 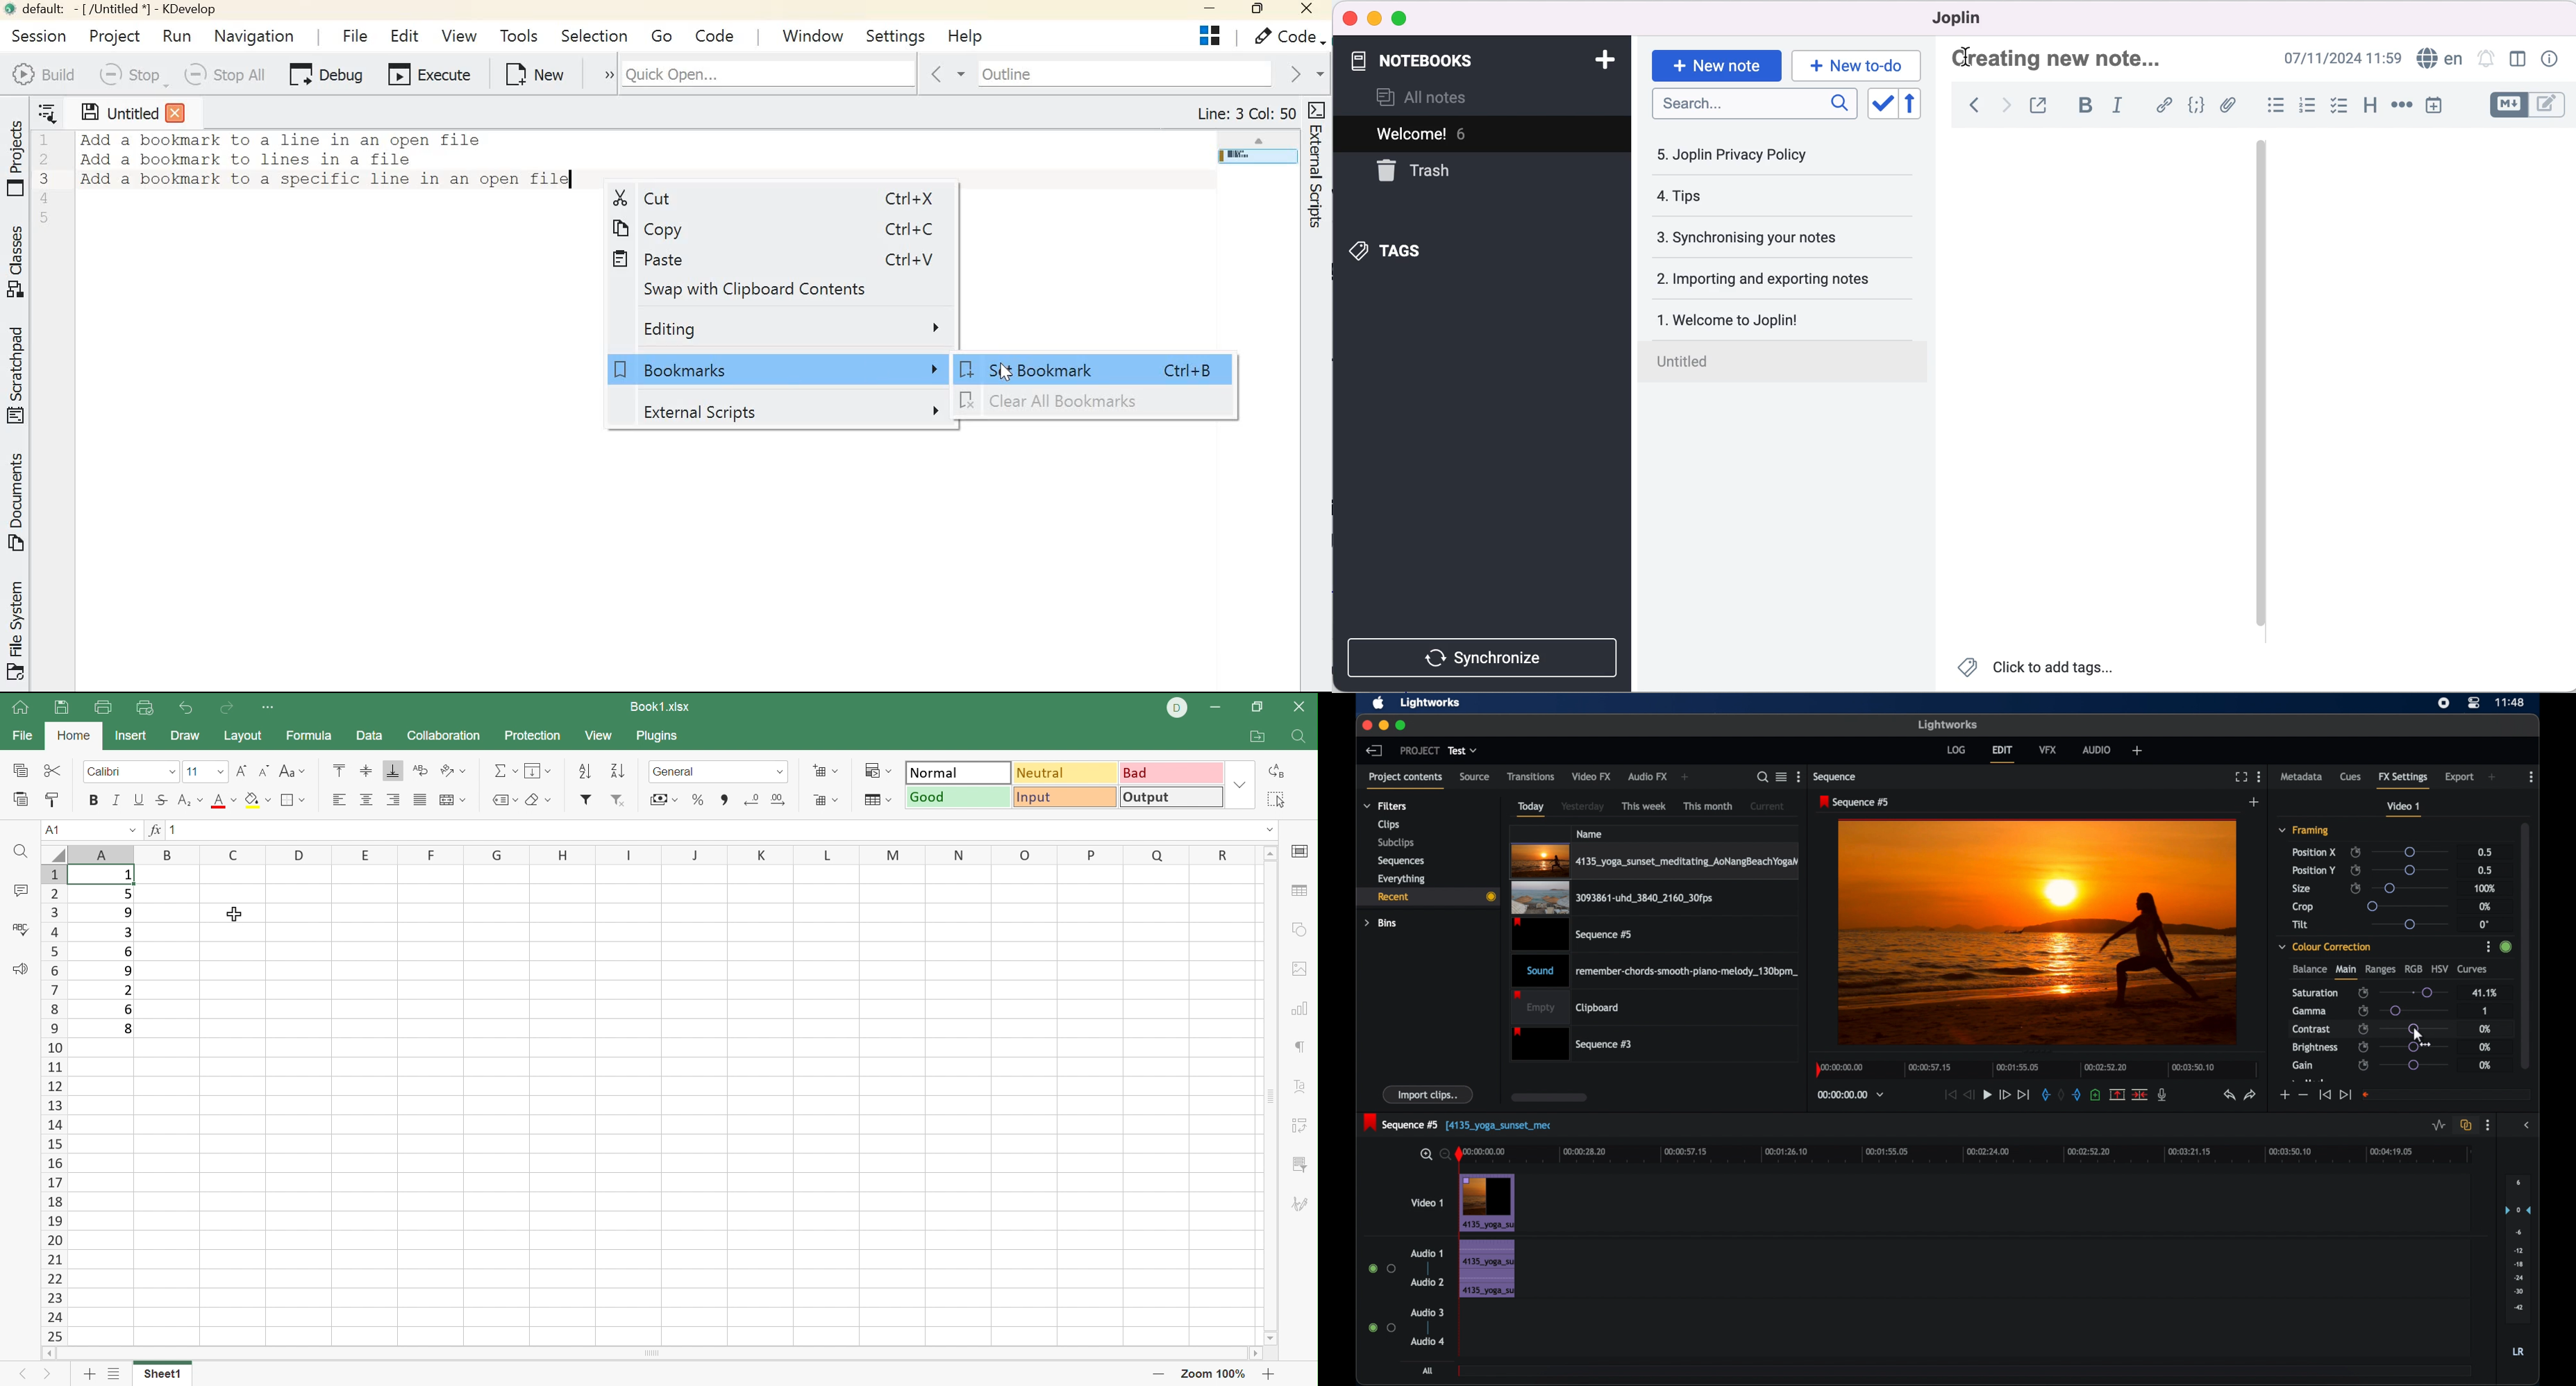 I want to click on Outline, so click(x=1122, y=74).